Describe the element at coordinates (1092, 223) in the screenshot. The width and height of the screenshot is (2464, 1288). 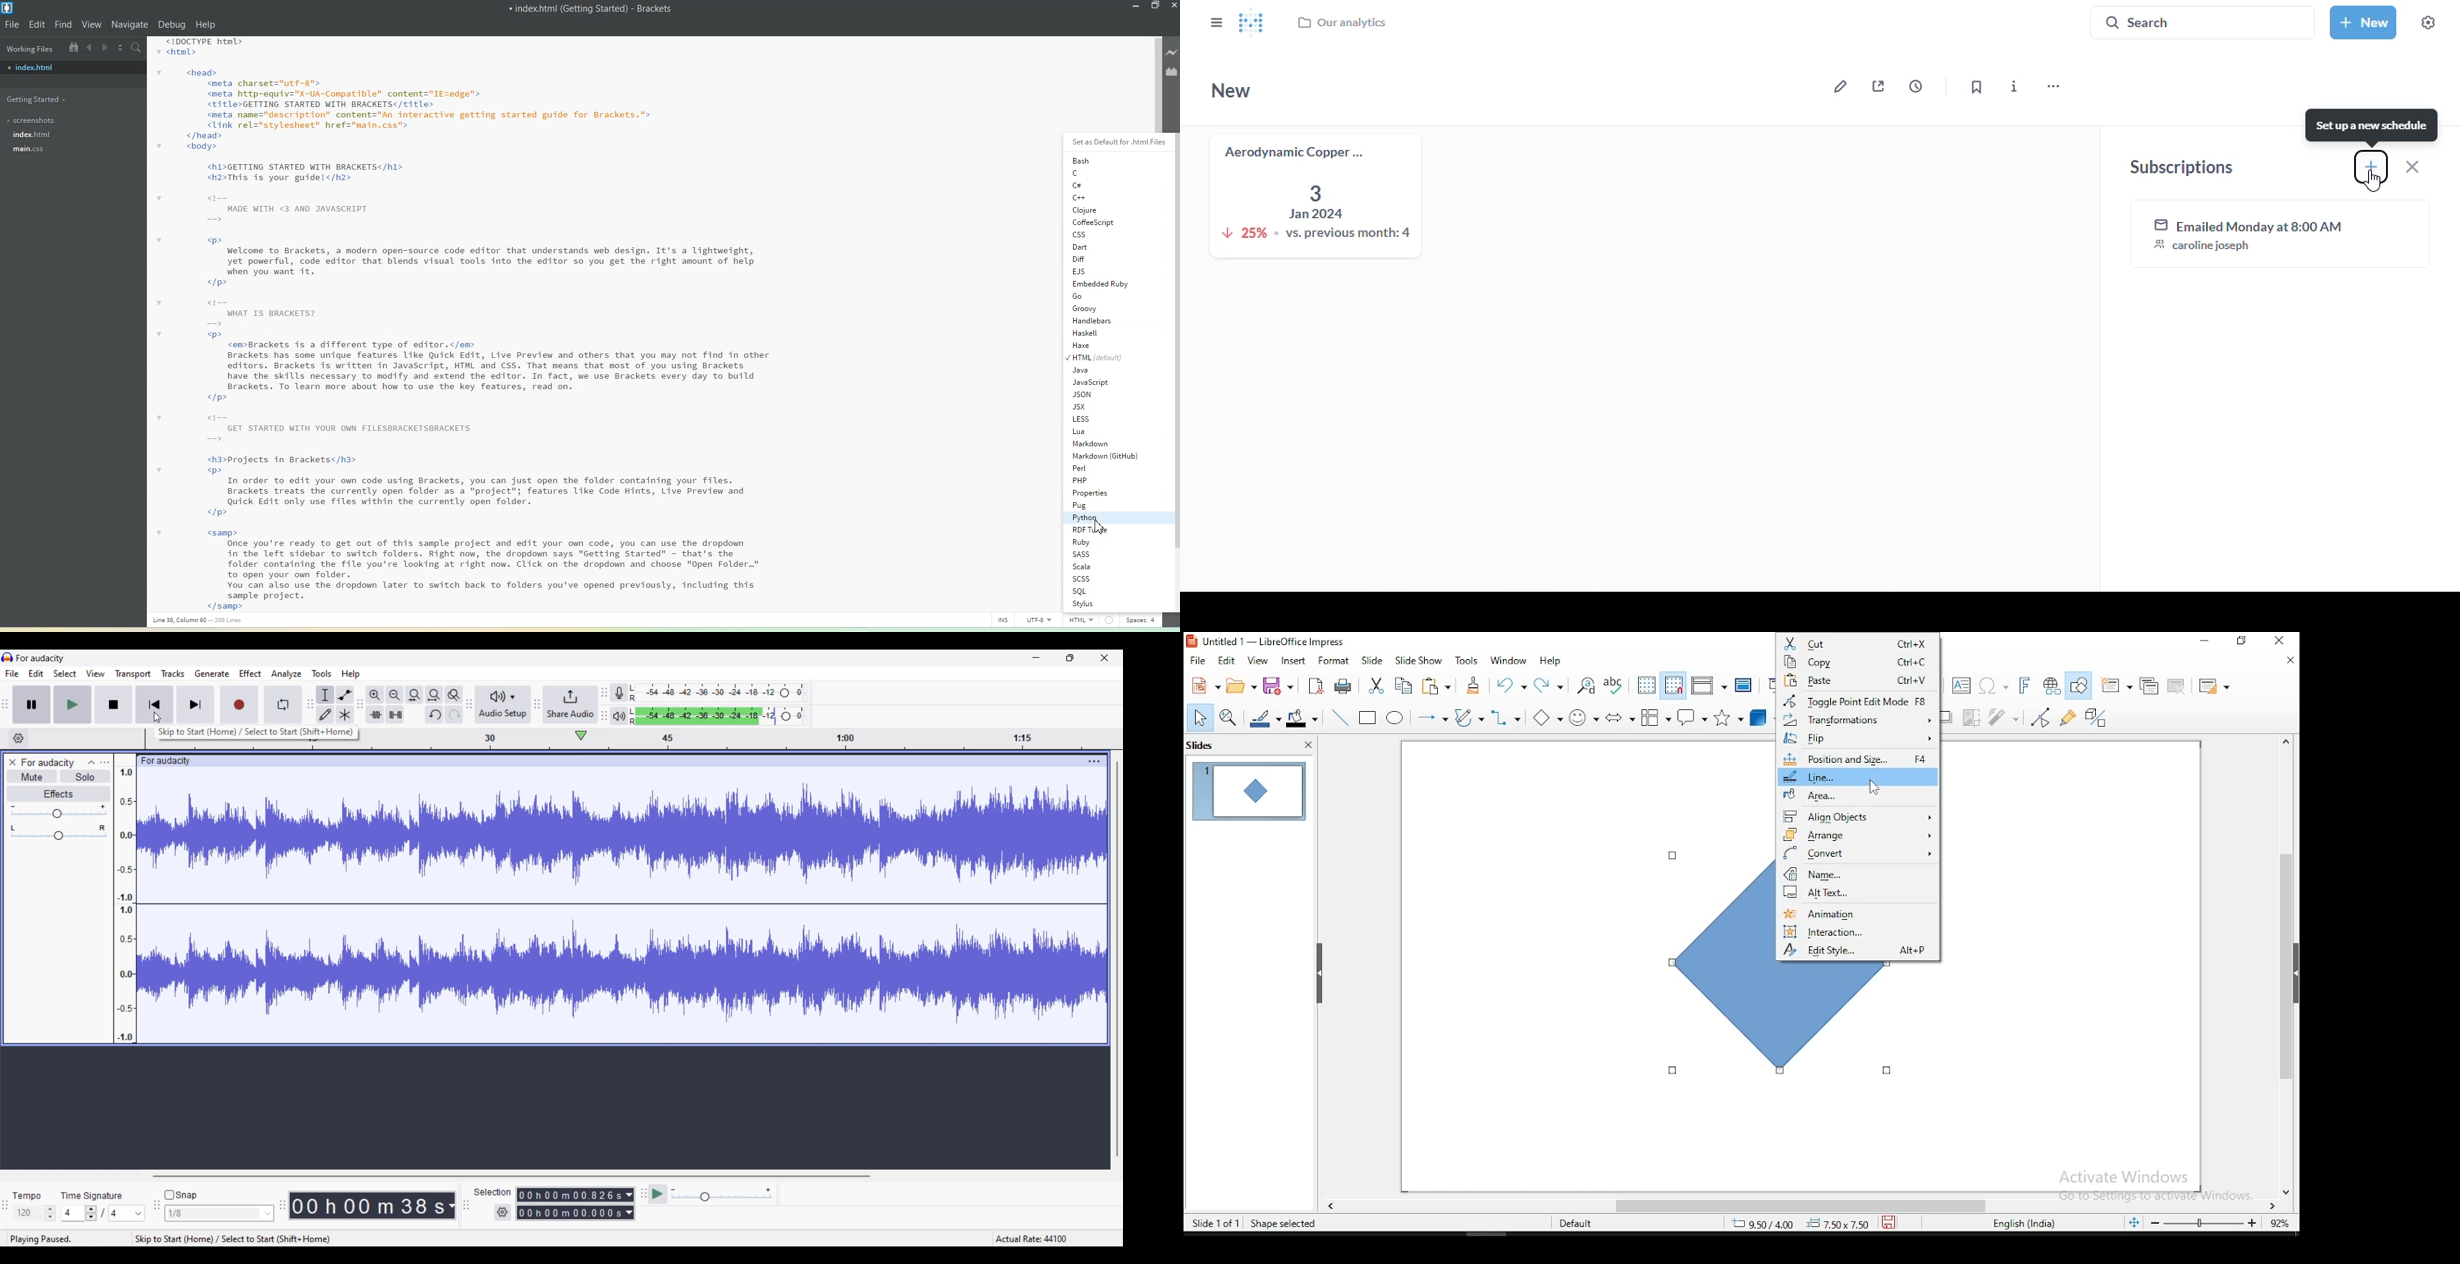
I see `CoffeeScript` at that location.